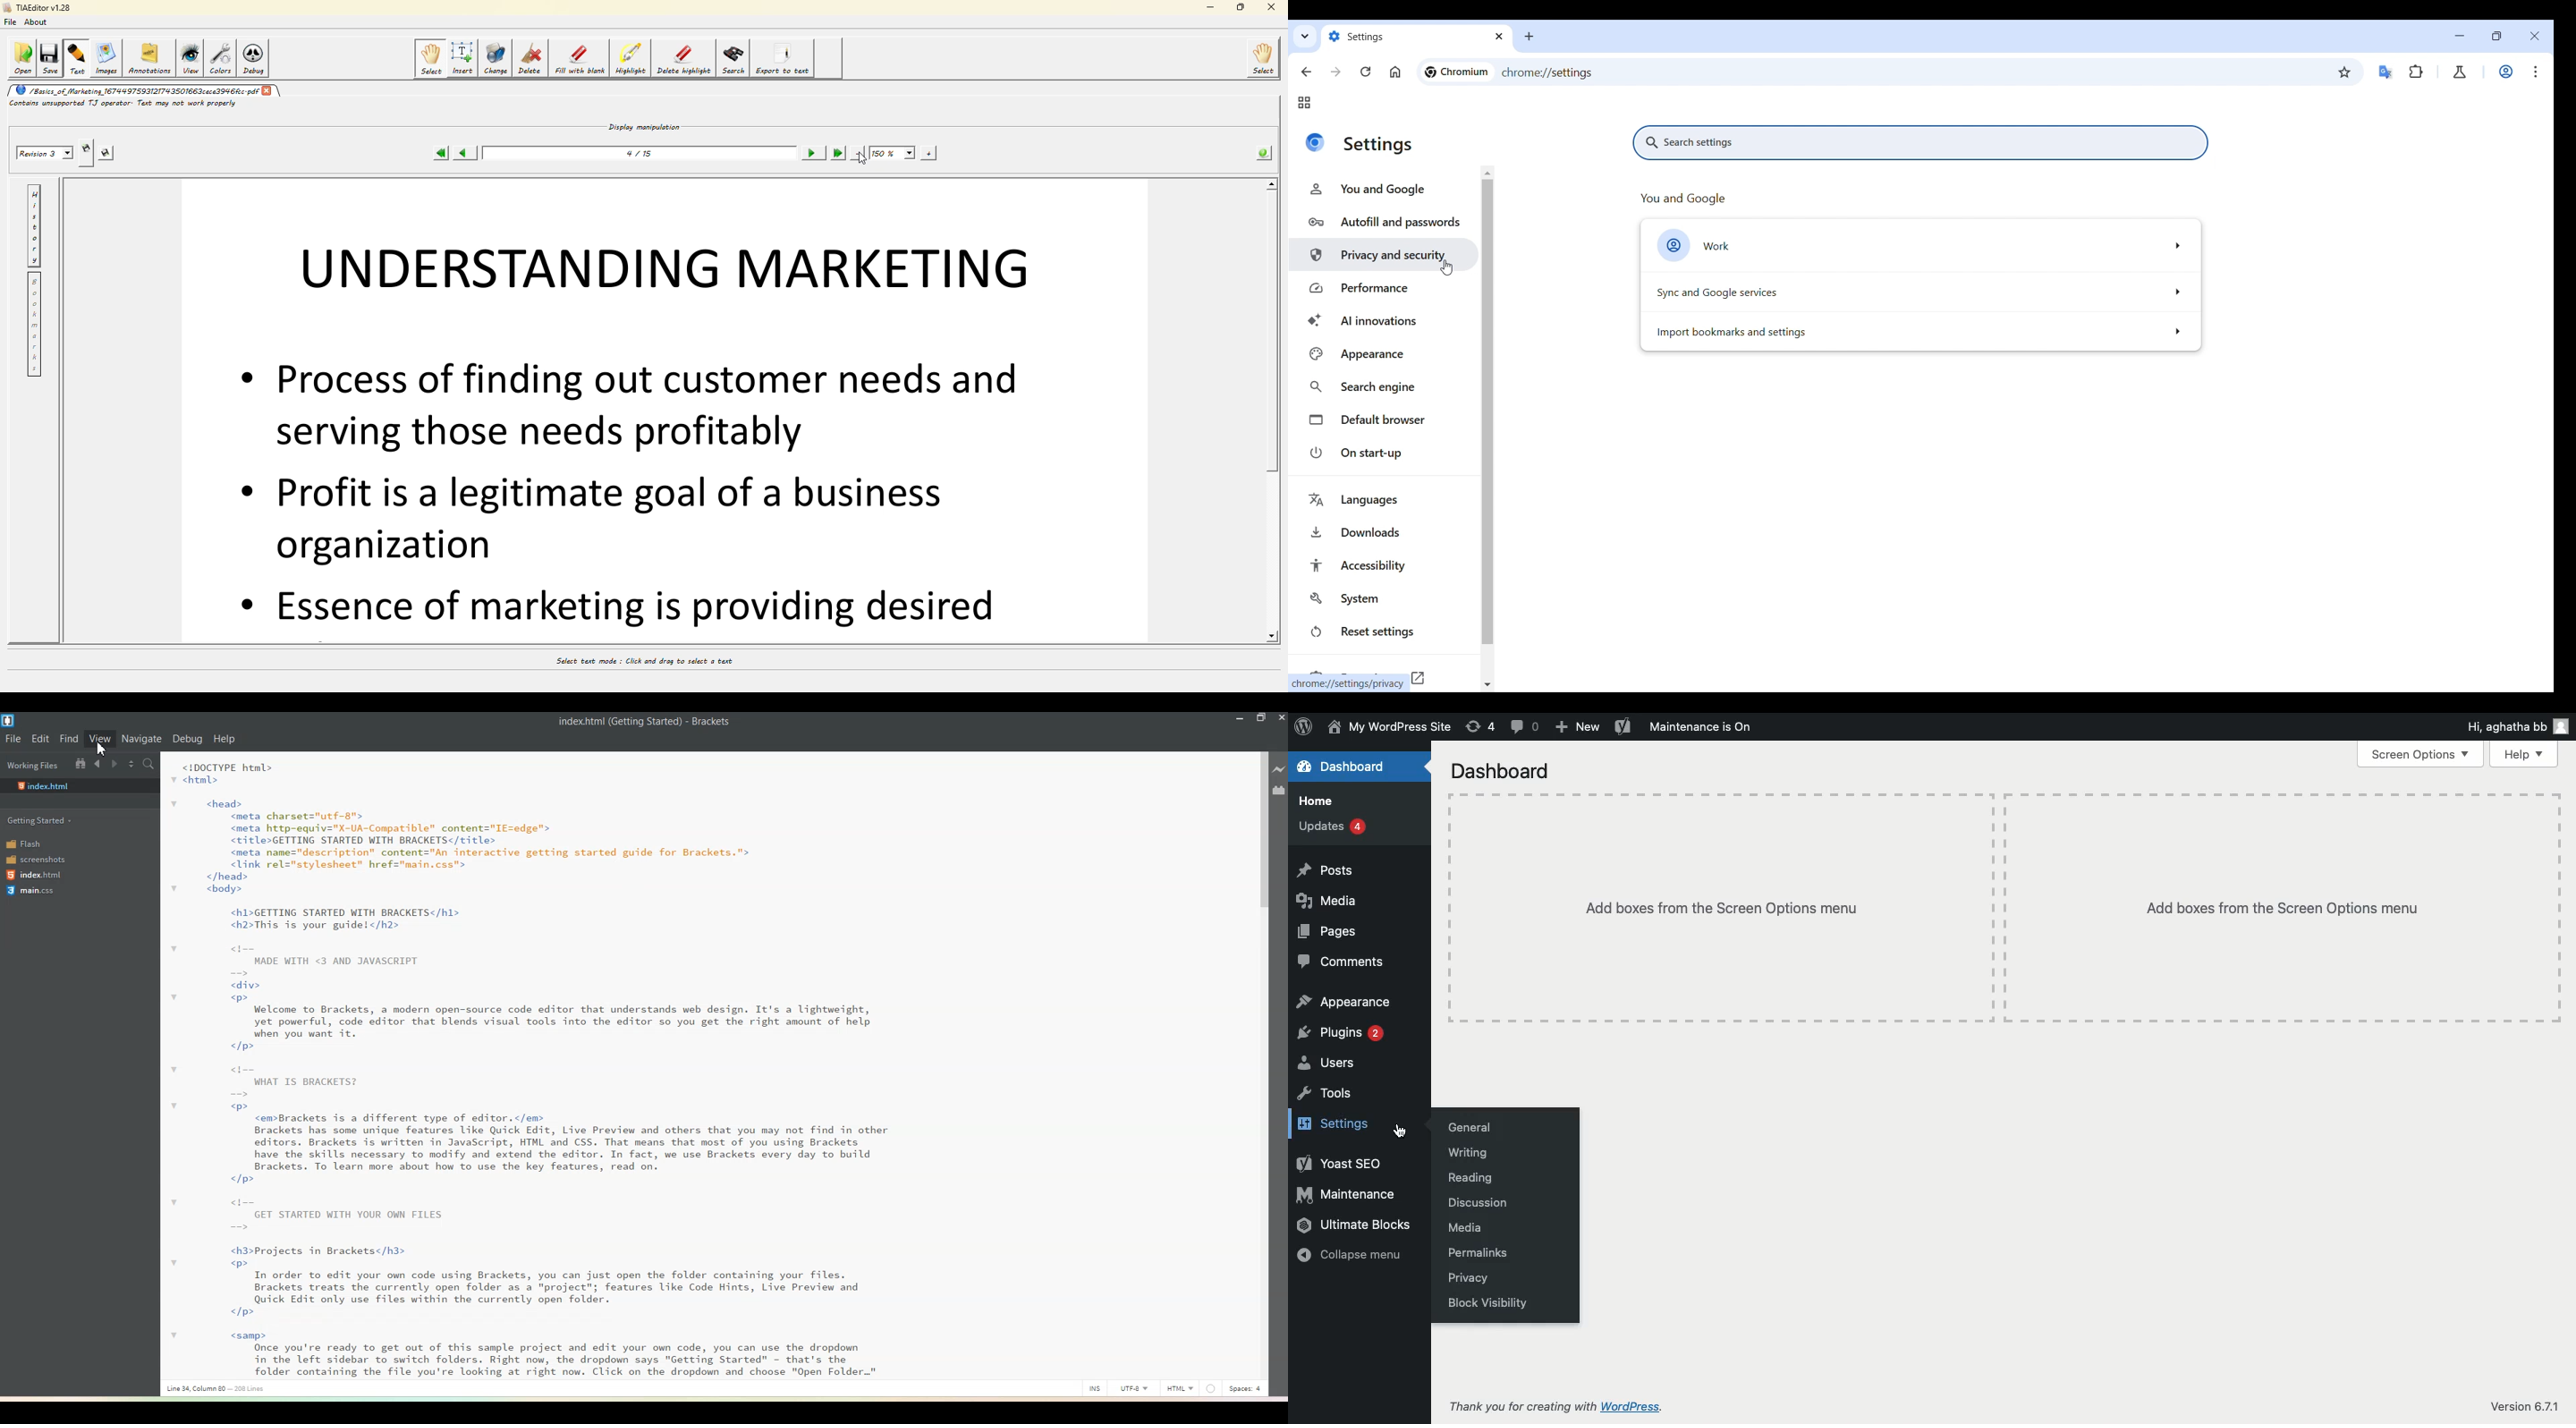 The image size is (2576, 1428). Describe the element at coordinates (2386, 73) in the screenshot. I see `Google translator extension` at that location.